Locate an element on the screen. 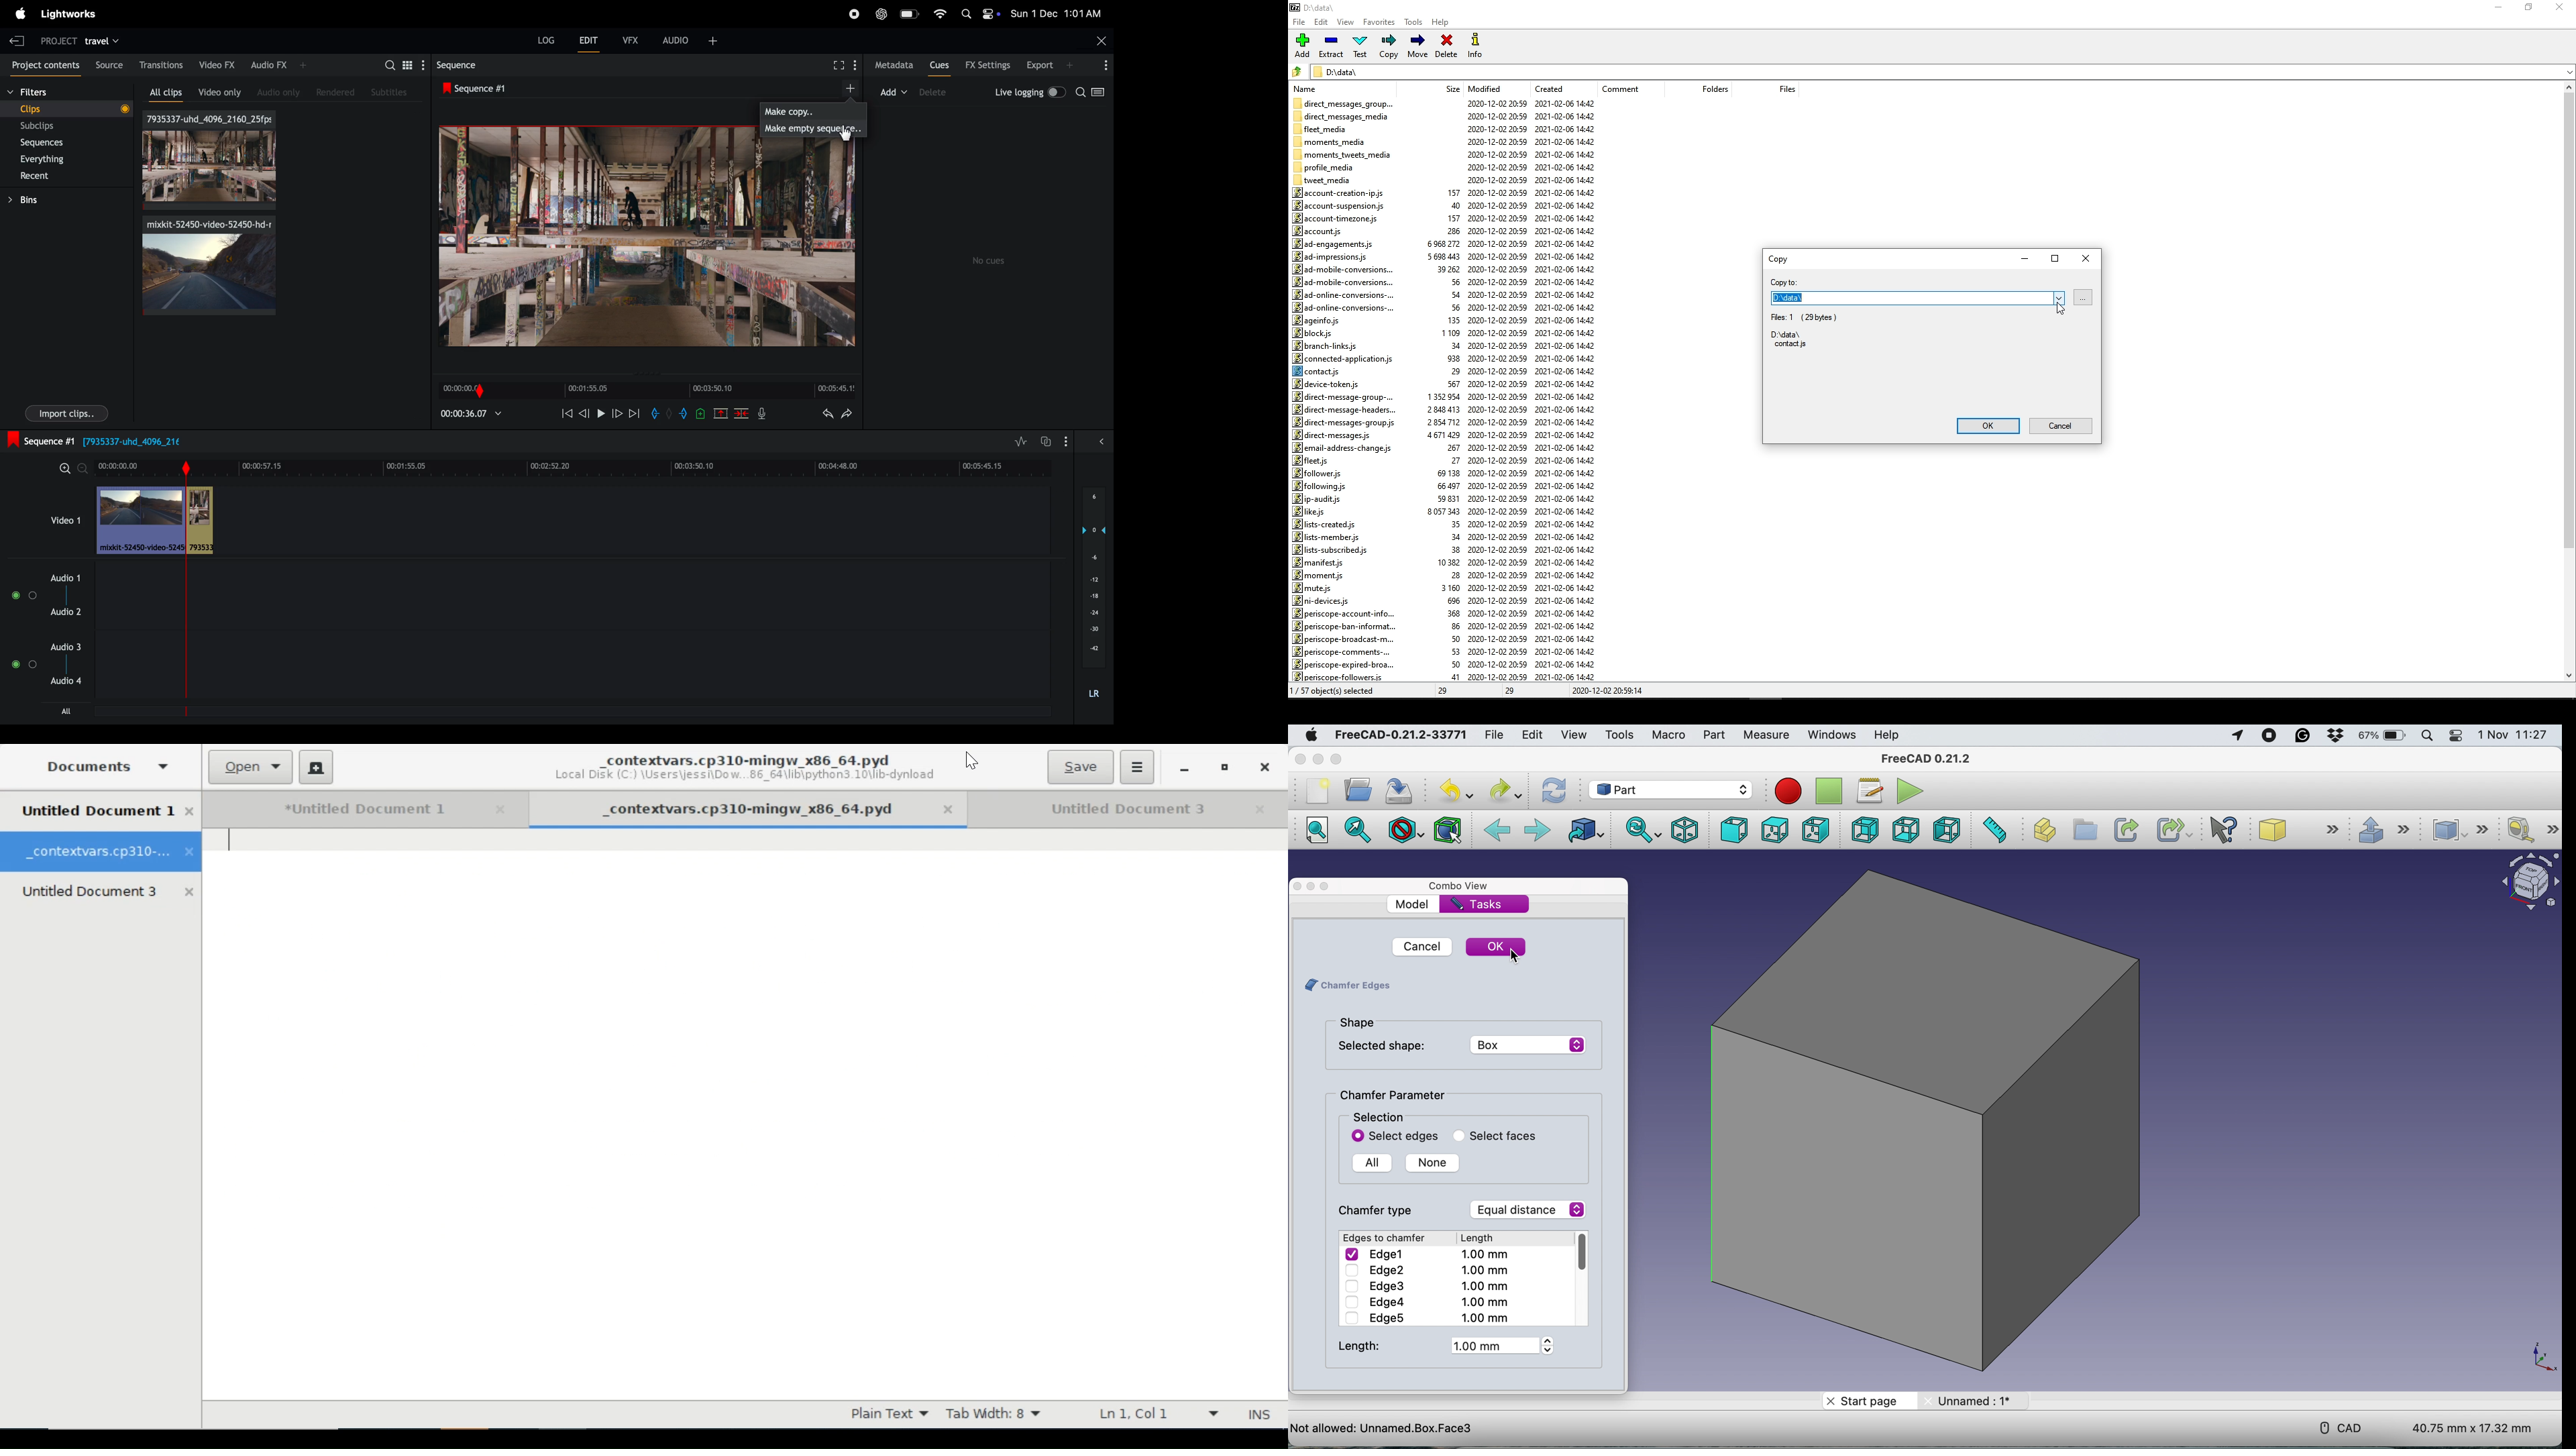  video clips is located at coordinates (209, 266).